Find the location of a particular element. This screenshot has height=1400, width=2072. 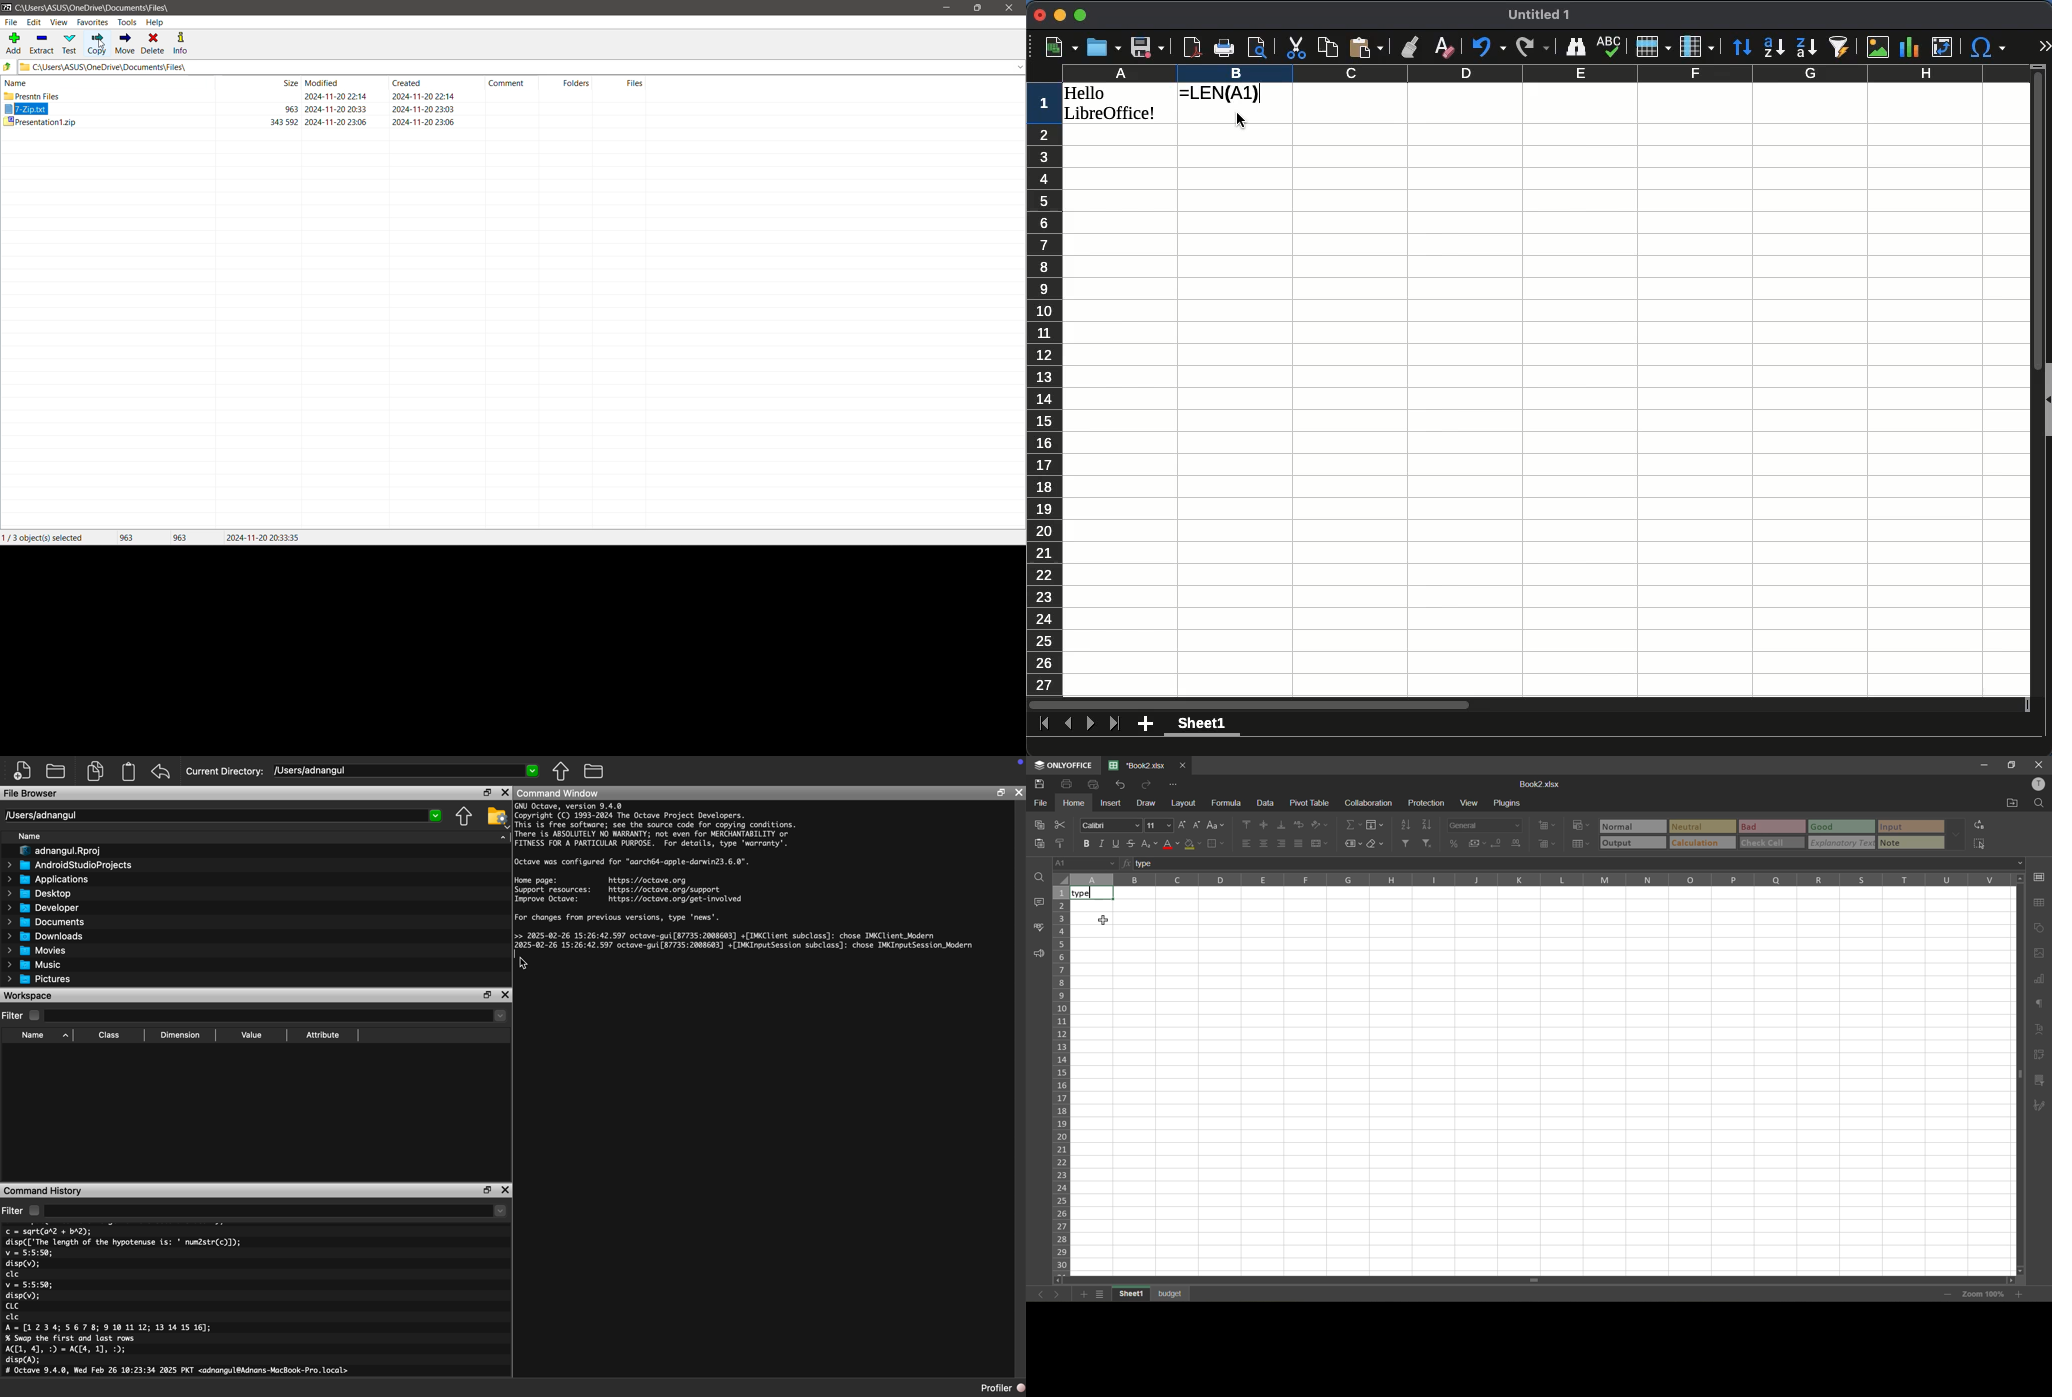

Info is located at coordinates (181, 42).